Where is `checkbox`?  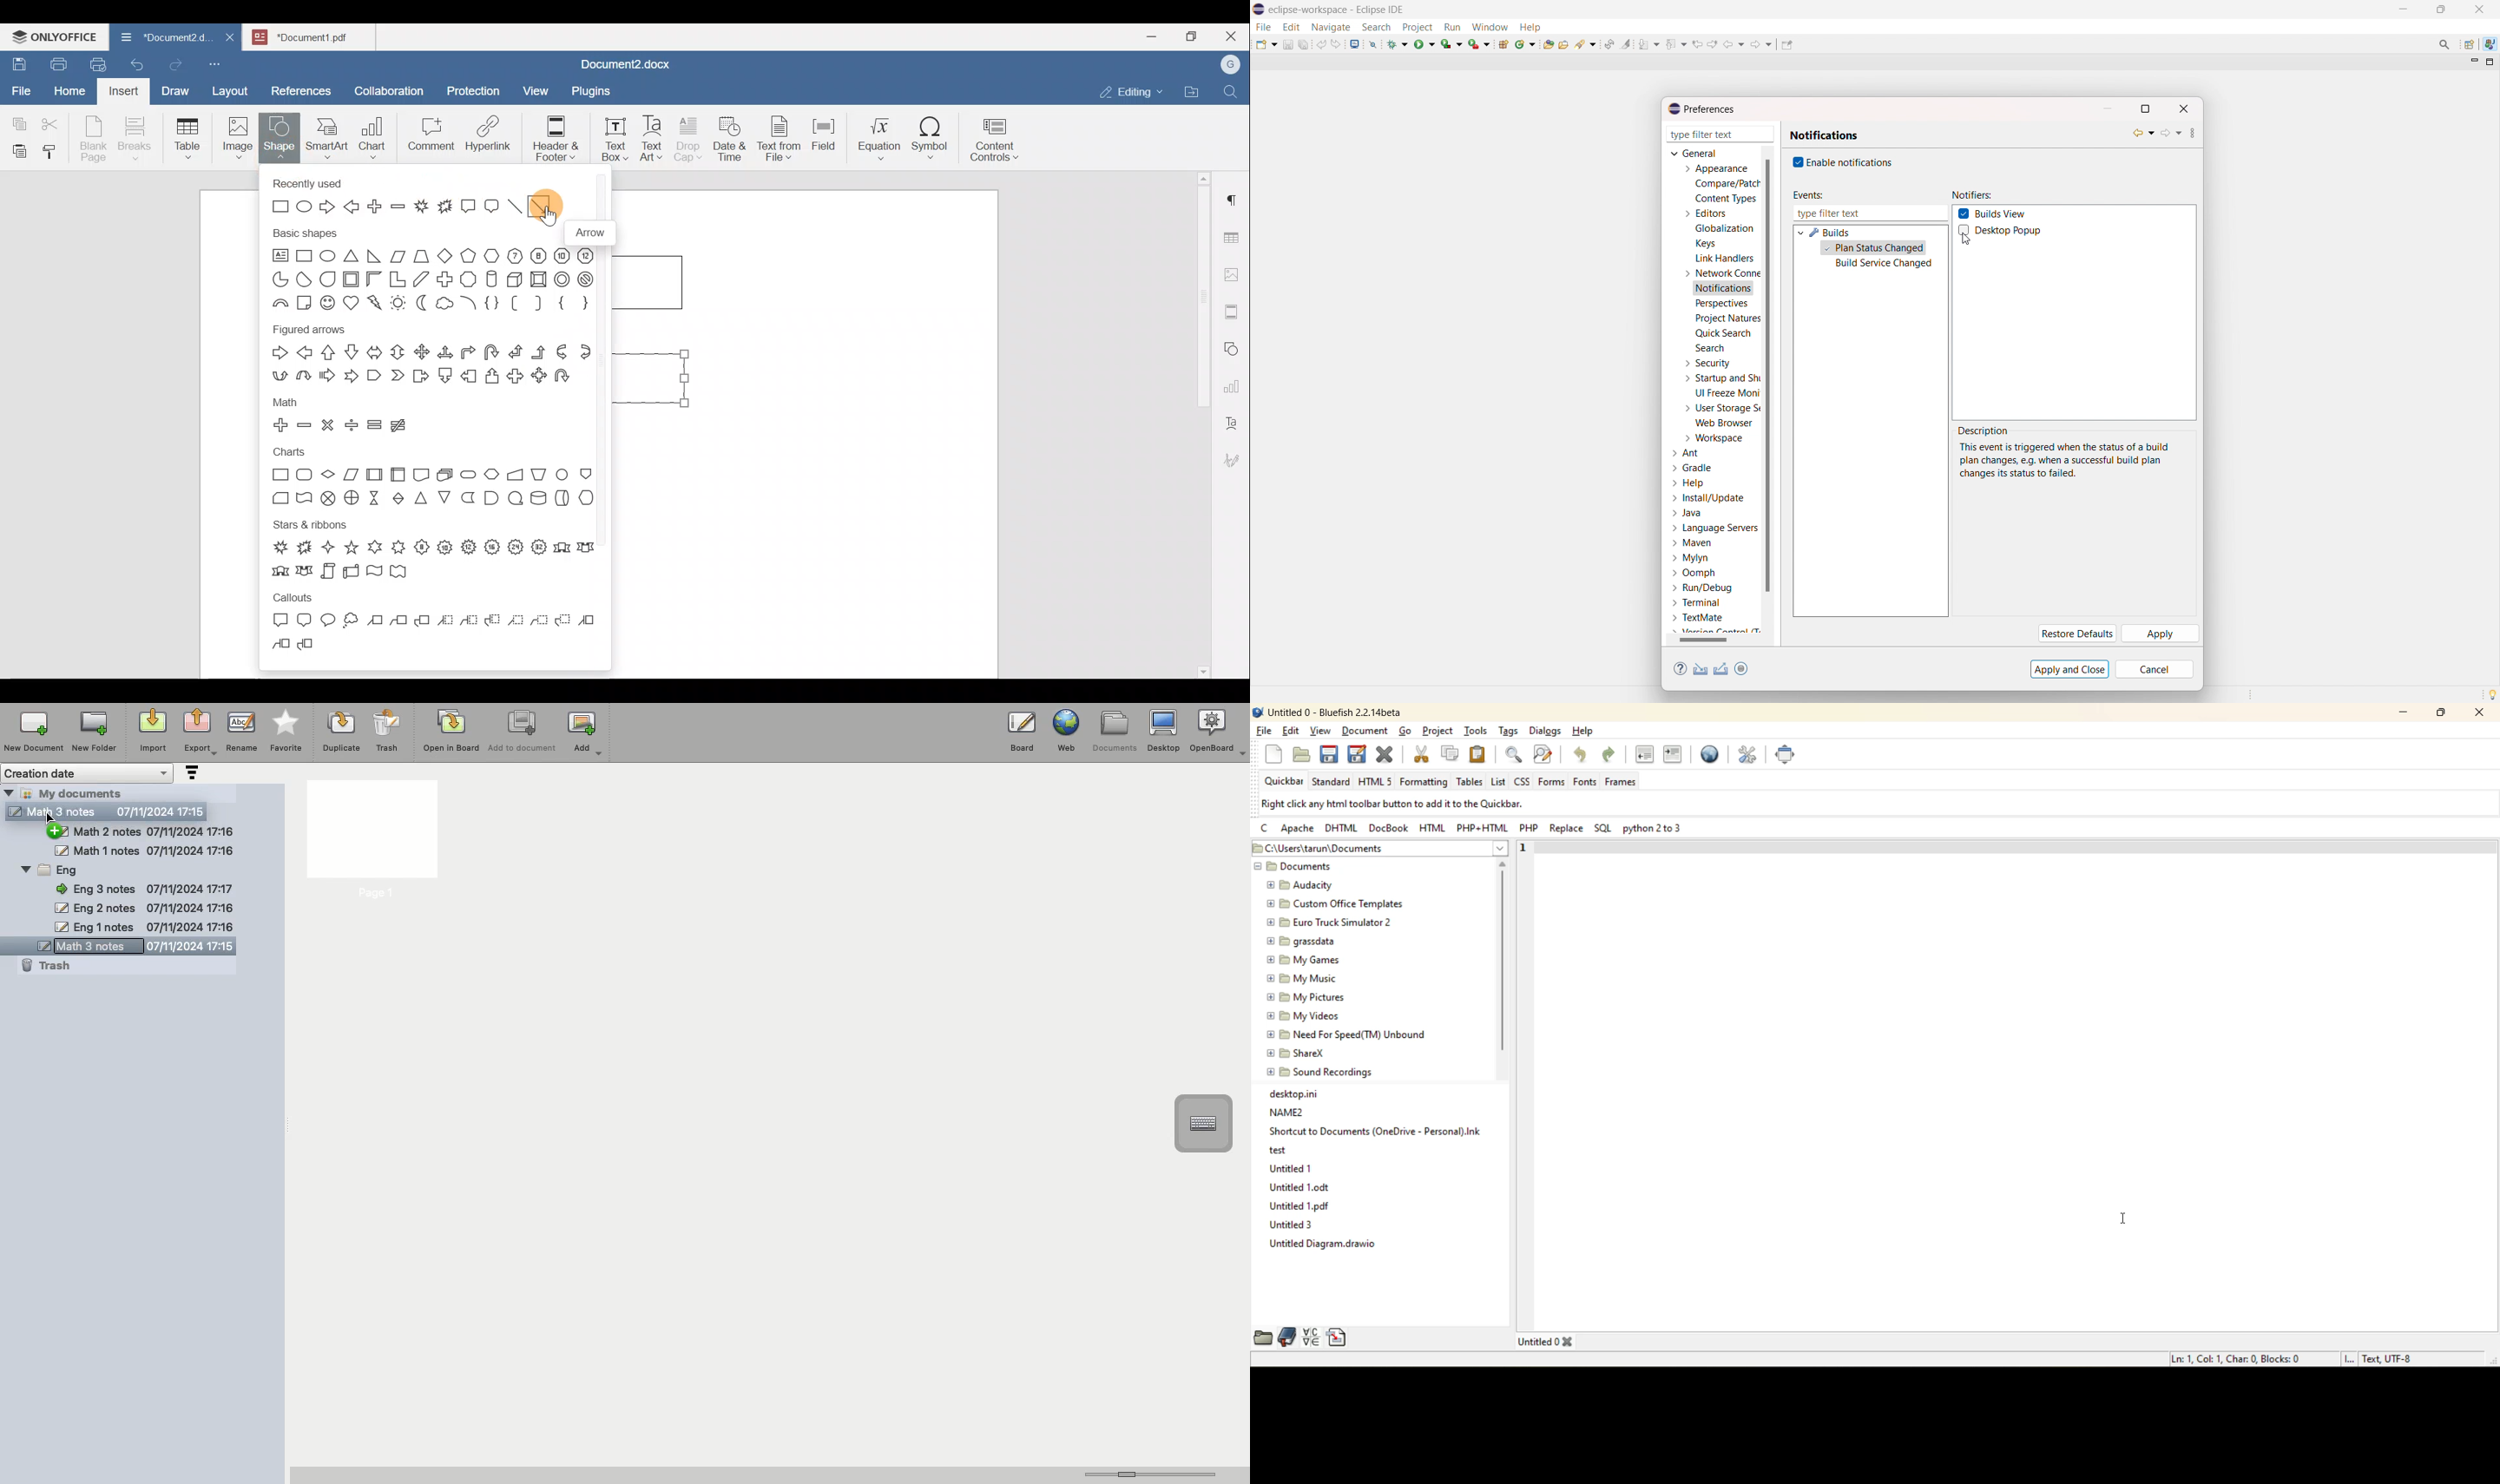
checkbox is located at coordinates (1796, 162).